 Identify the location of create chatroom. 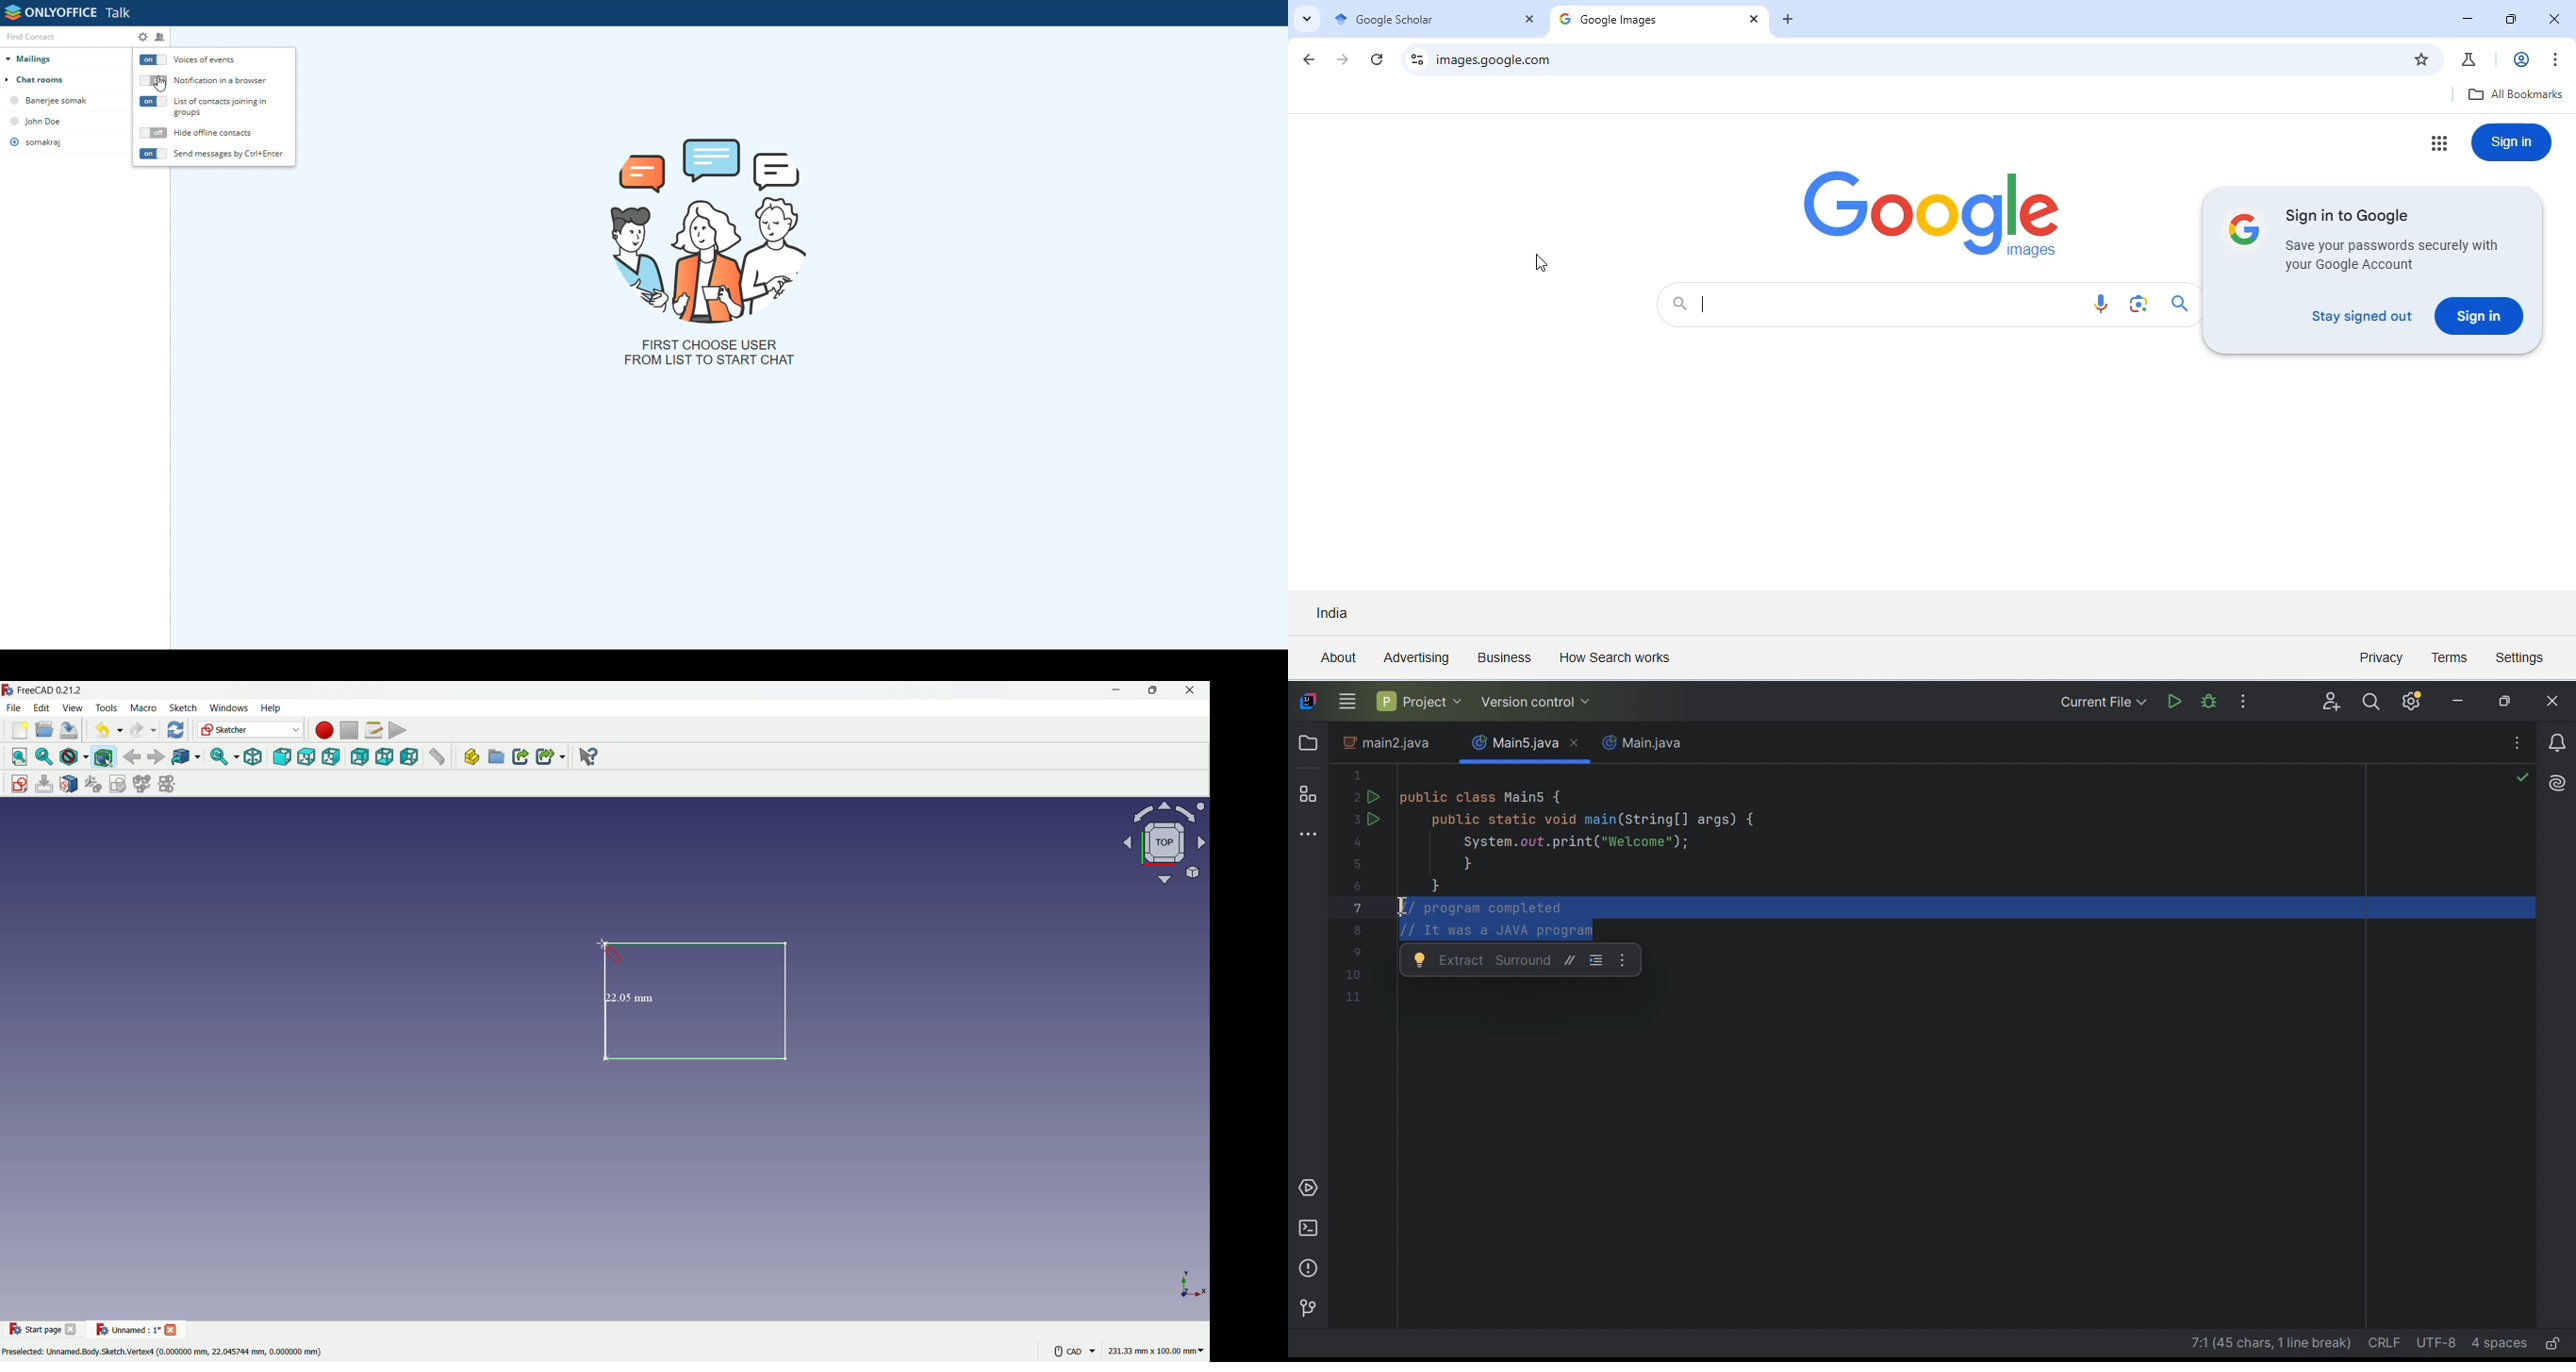
(161, 37).